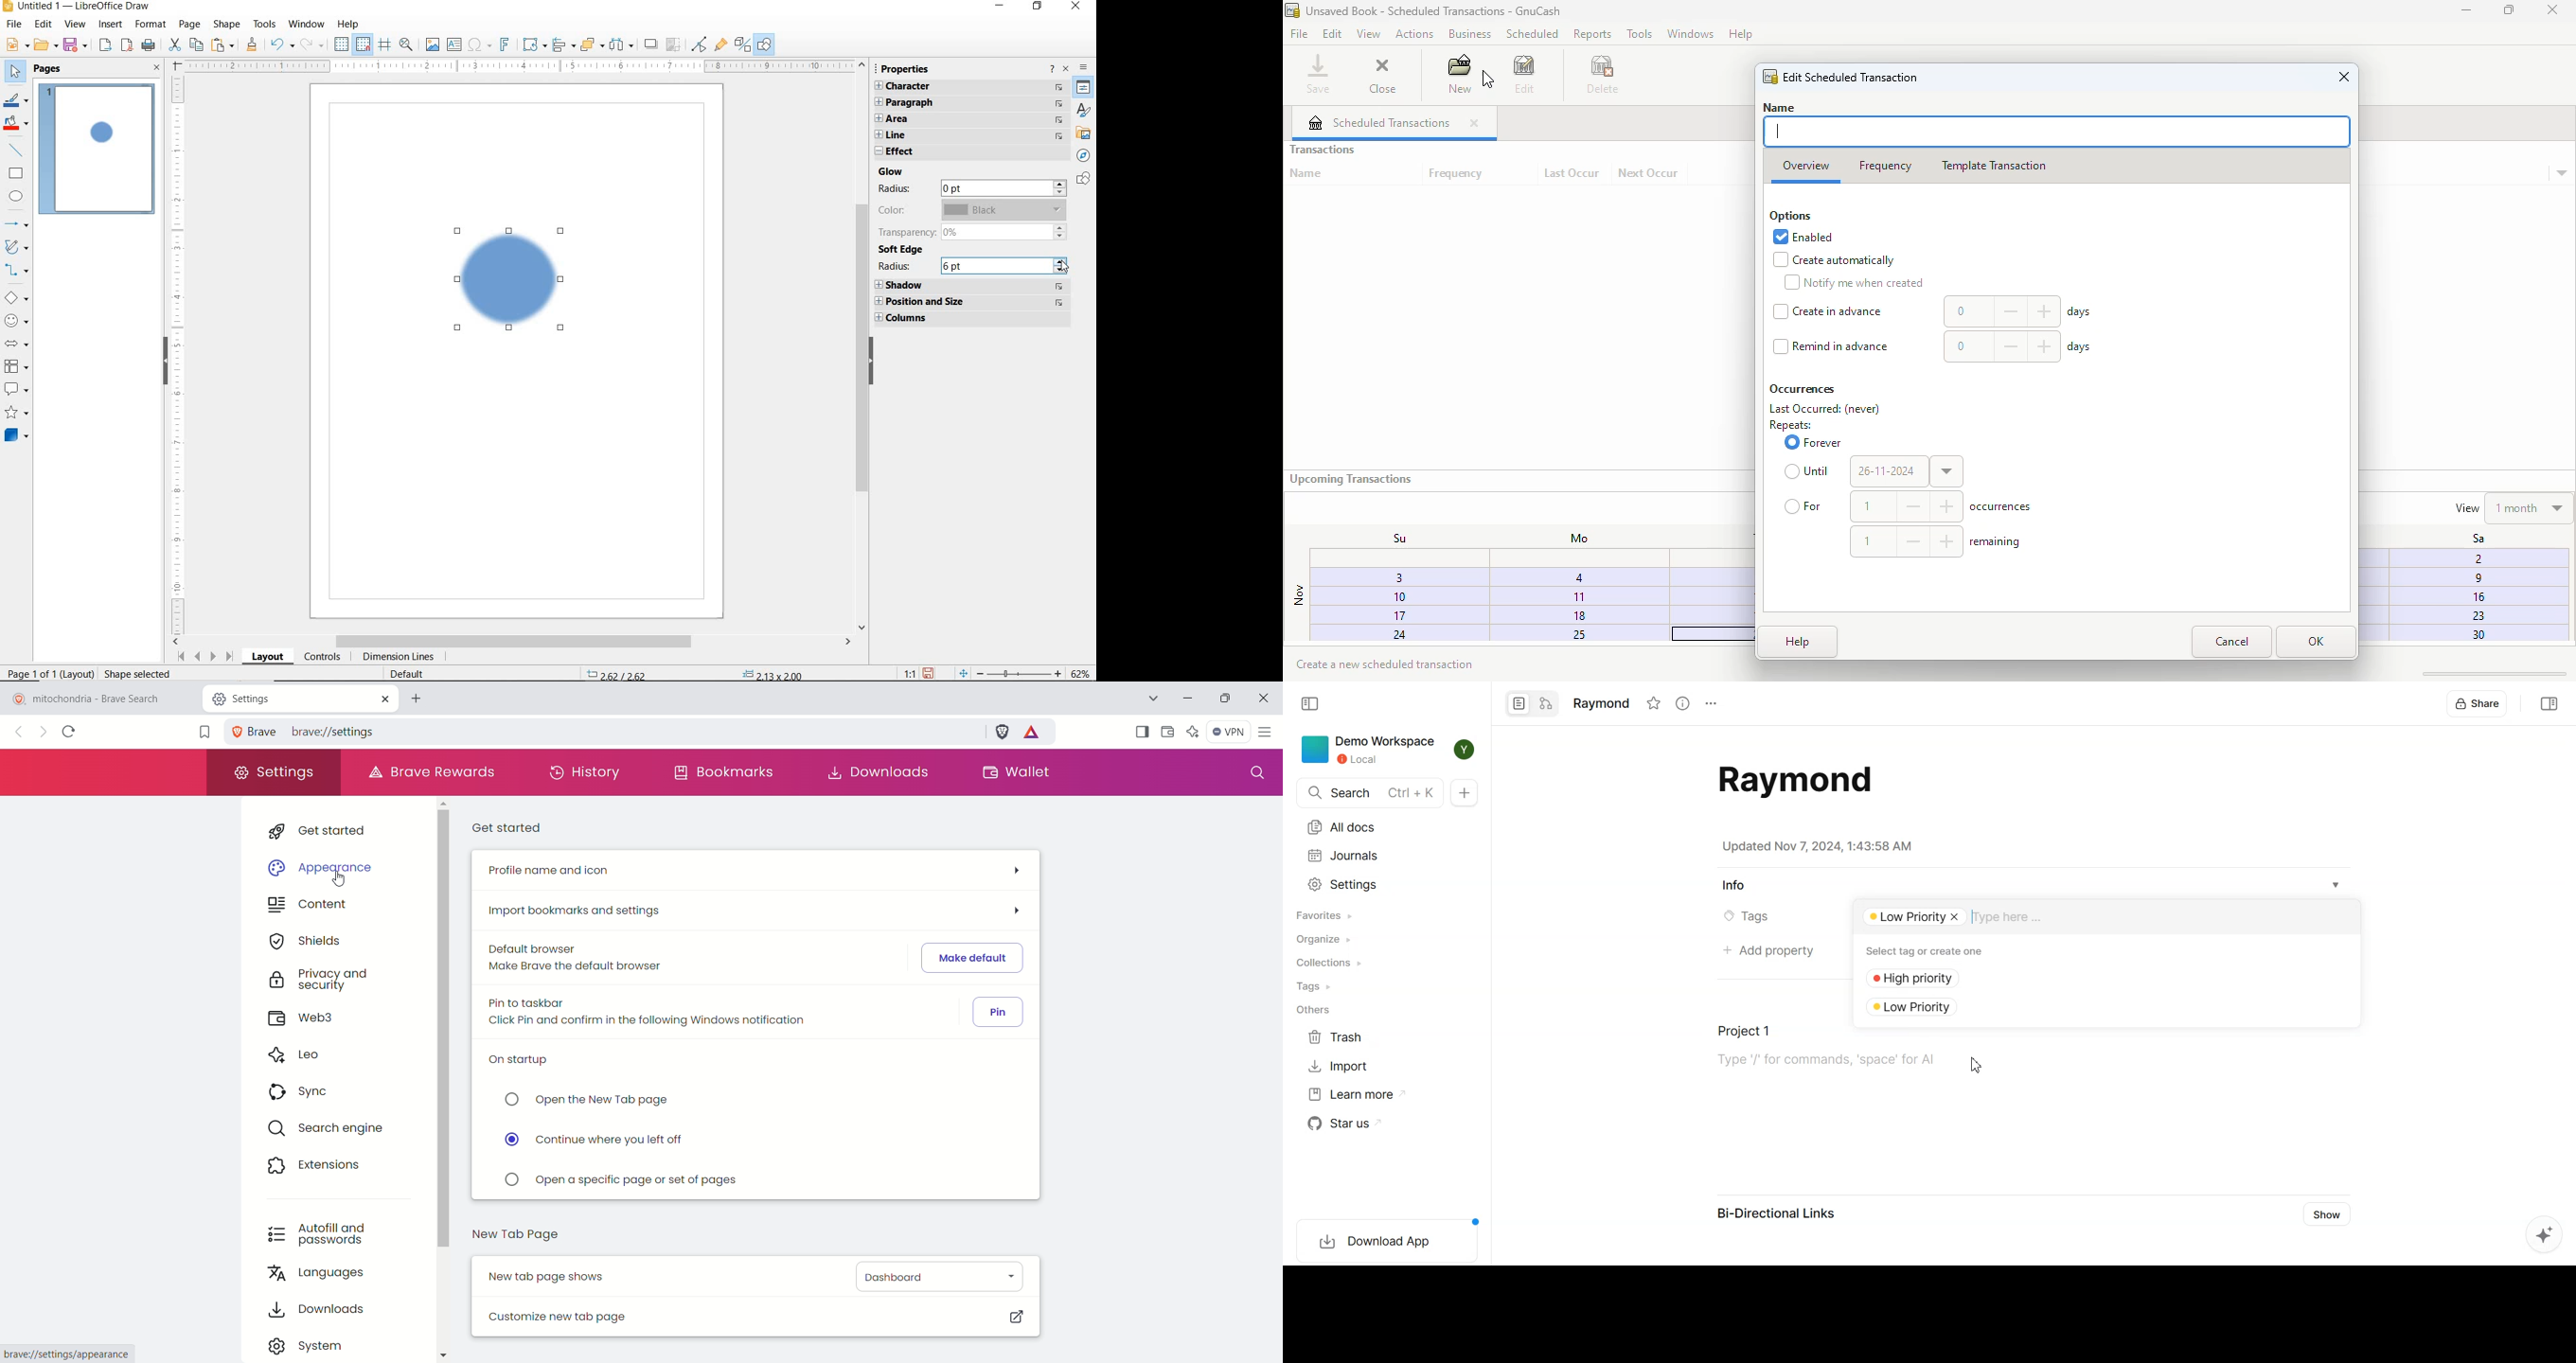 The image size is (2576, 1372). What do you see at coordinates (1809, 471) in the screenshot?
I see `until` at bounding box center [1809, 471].